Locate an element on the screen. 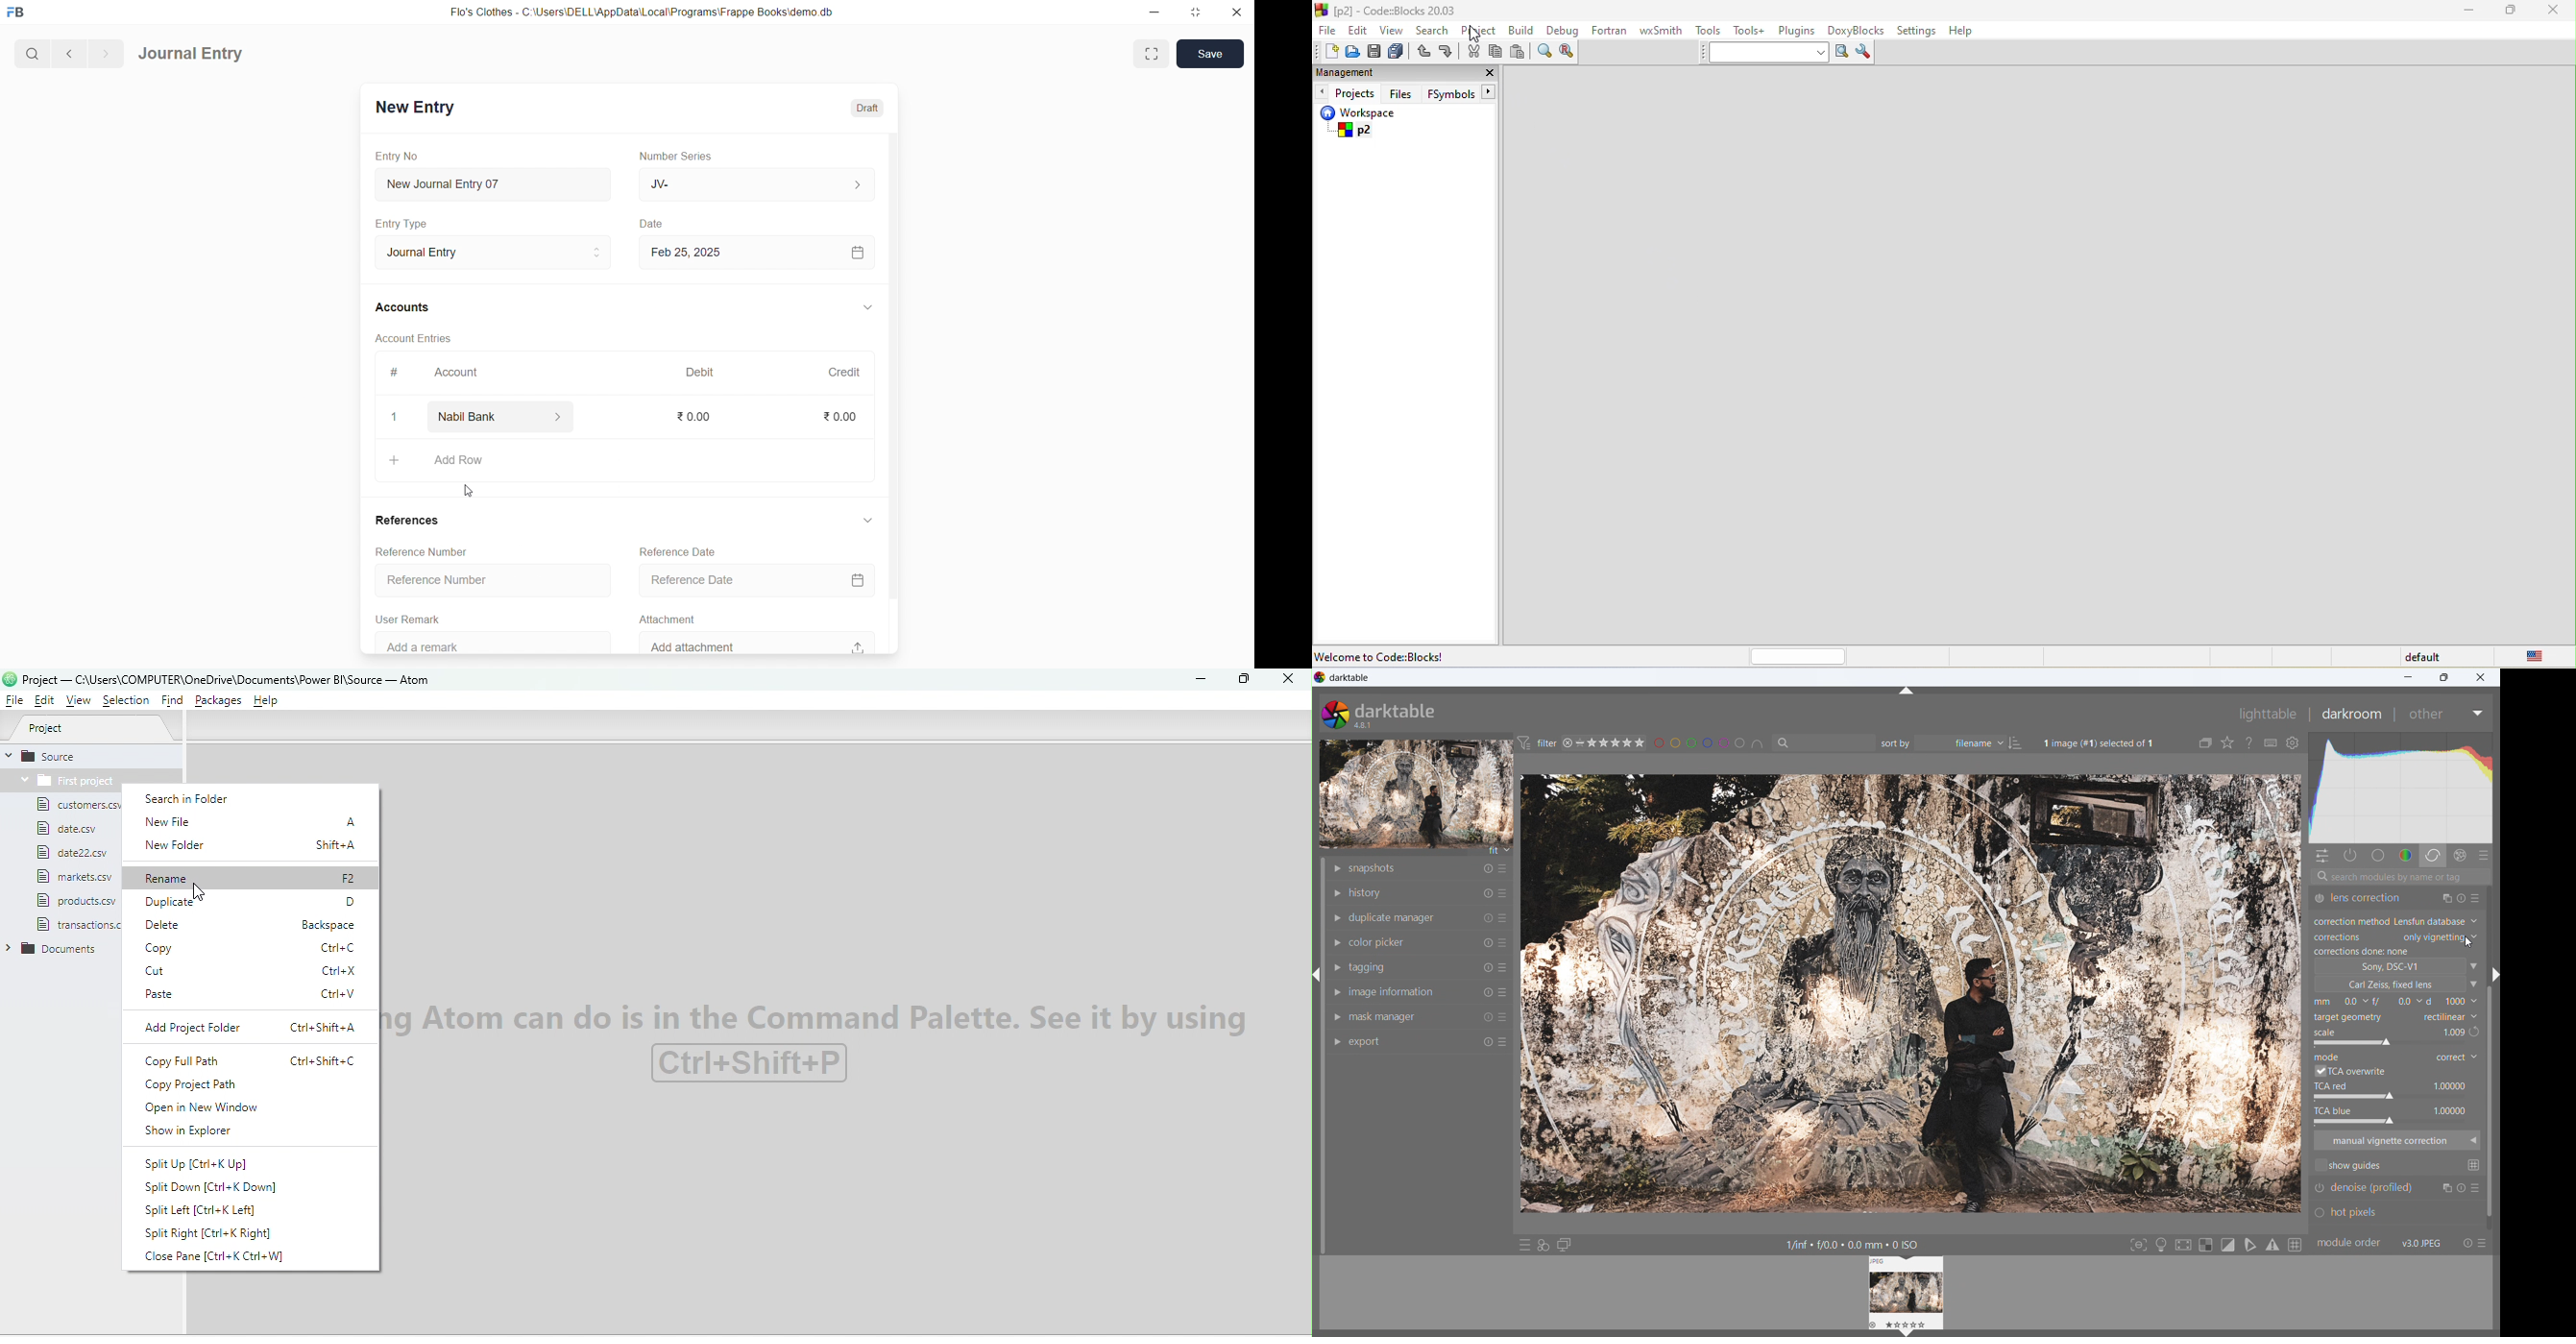 Image resolution: width=2576 pixels, height=1344 pixels. expand/collapse is located at coordinates (867, 308).